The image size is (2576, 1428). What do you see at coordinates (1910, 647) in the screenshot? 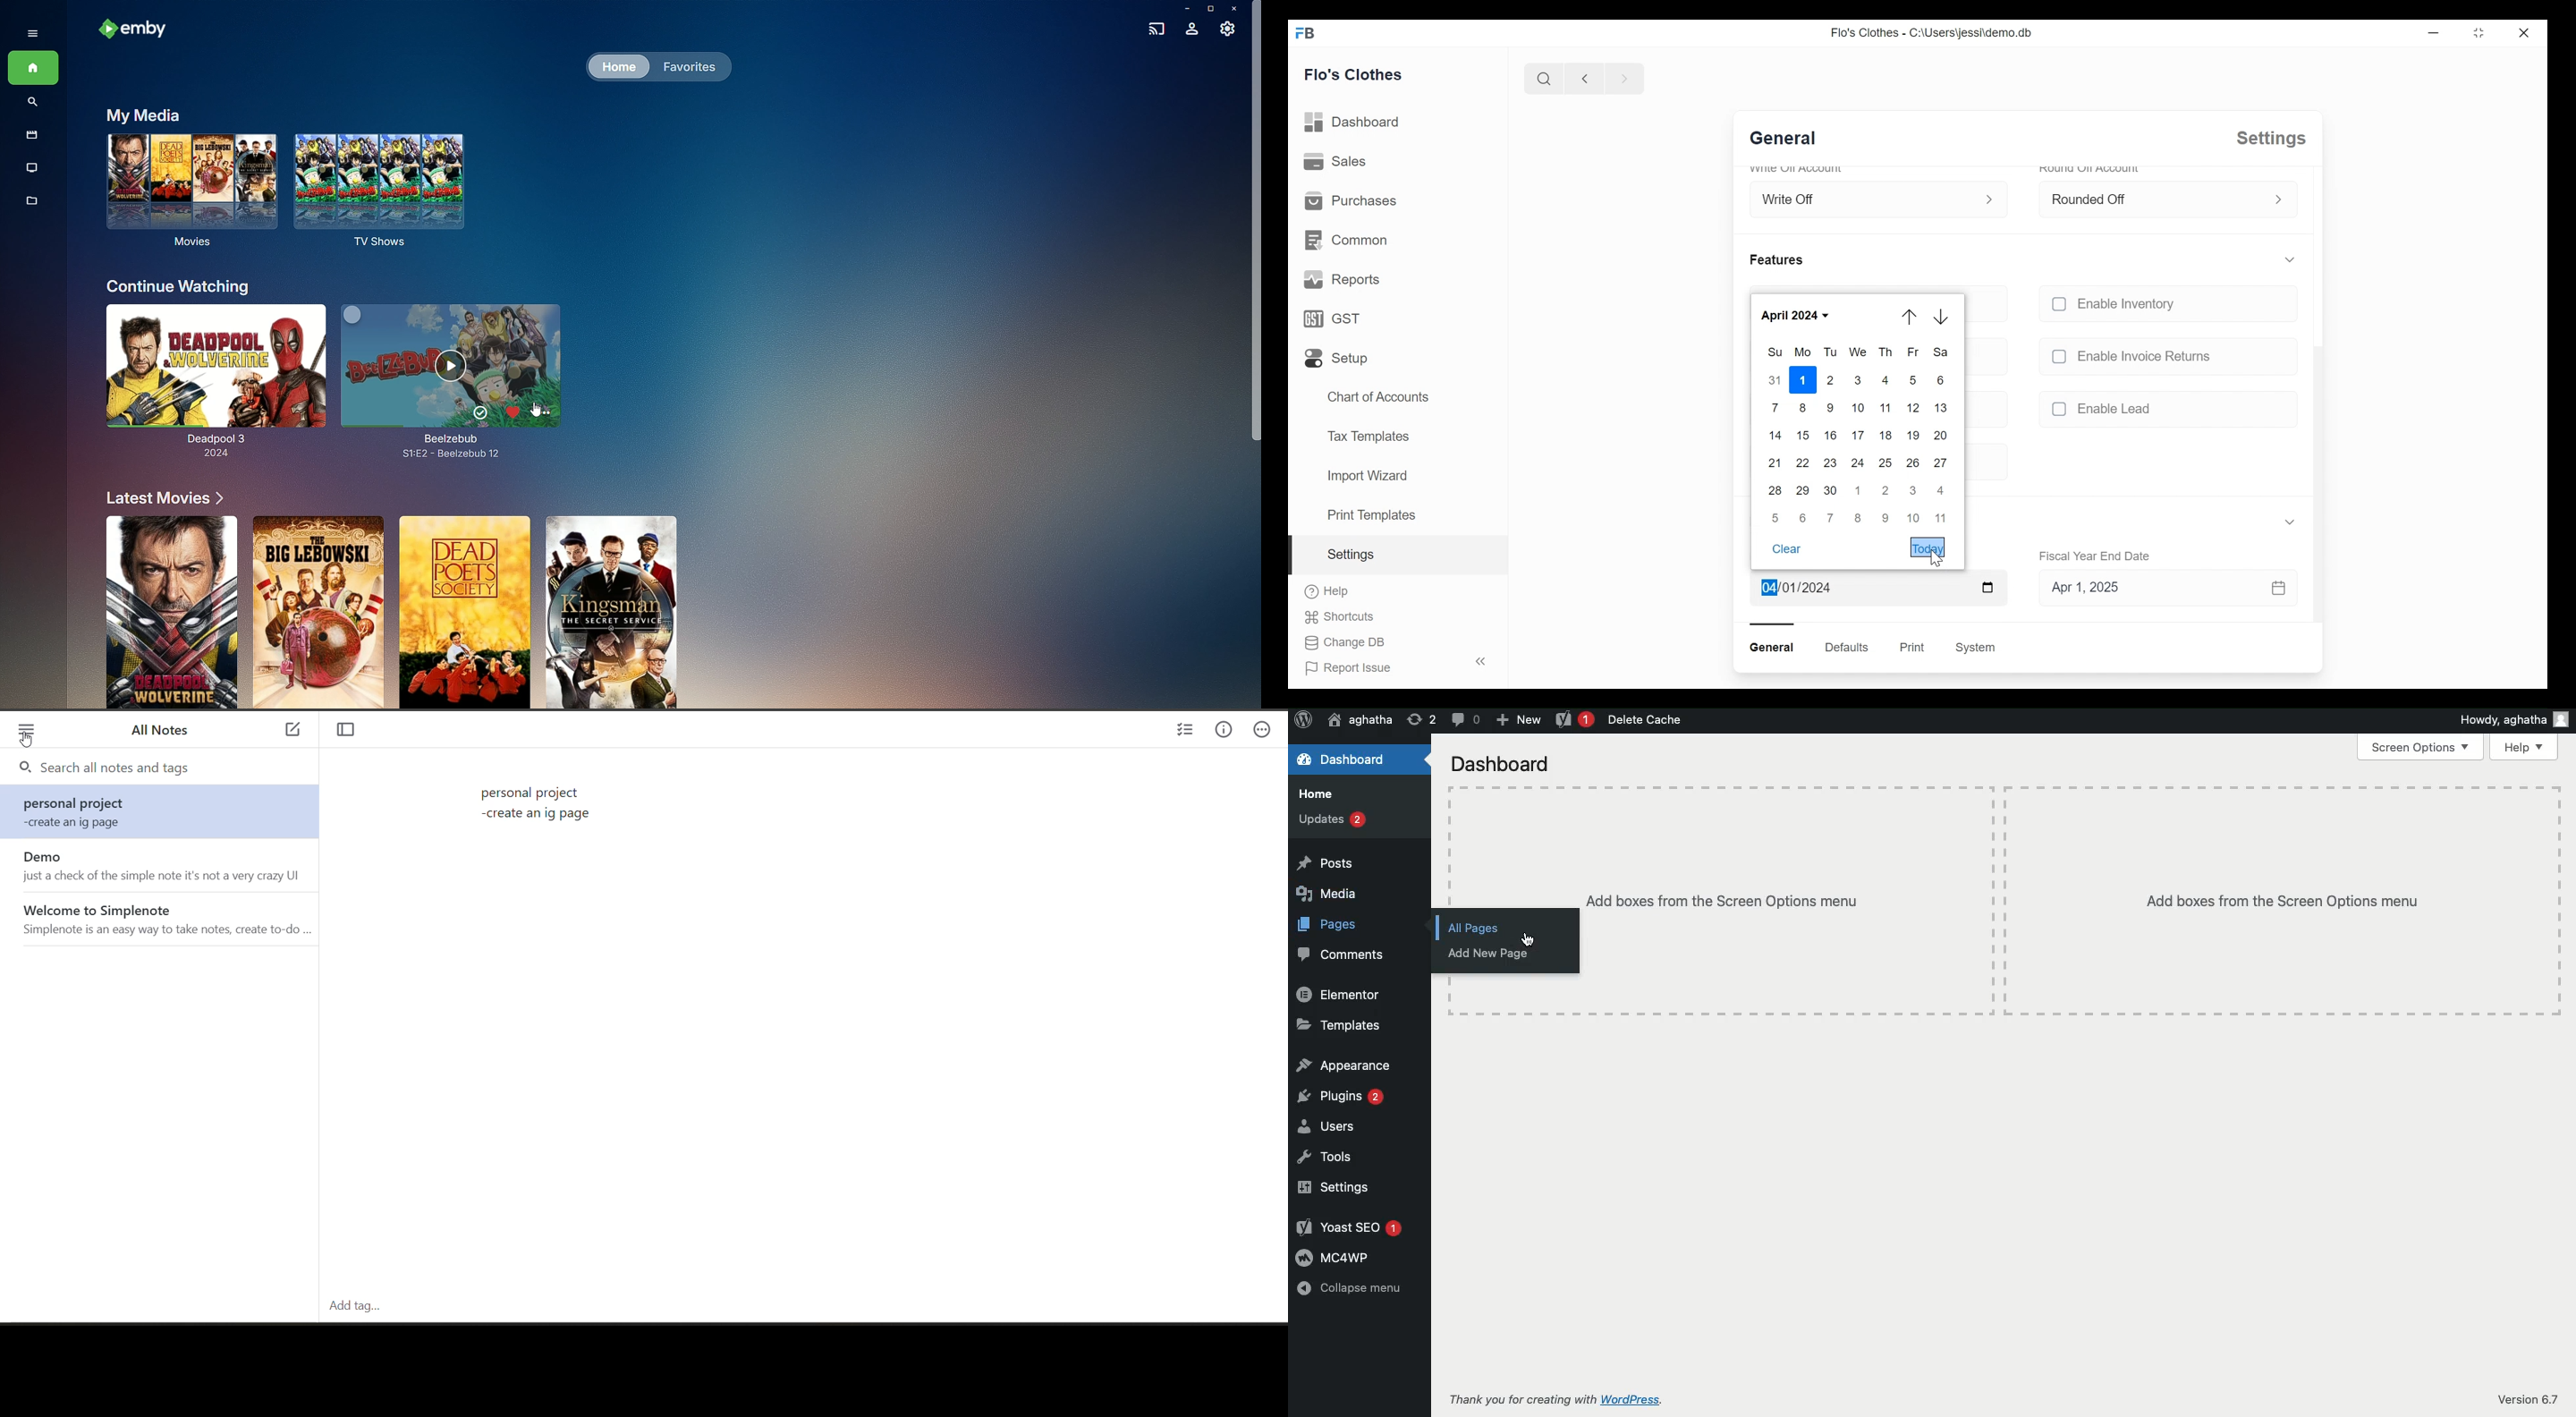
I see `Print` at bounding box center [1910, 647].